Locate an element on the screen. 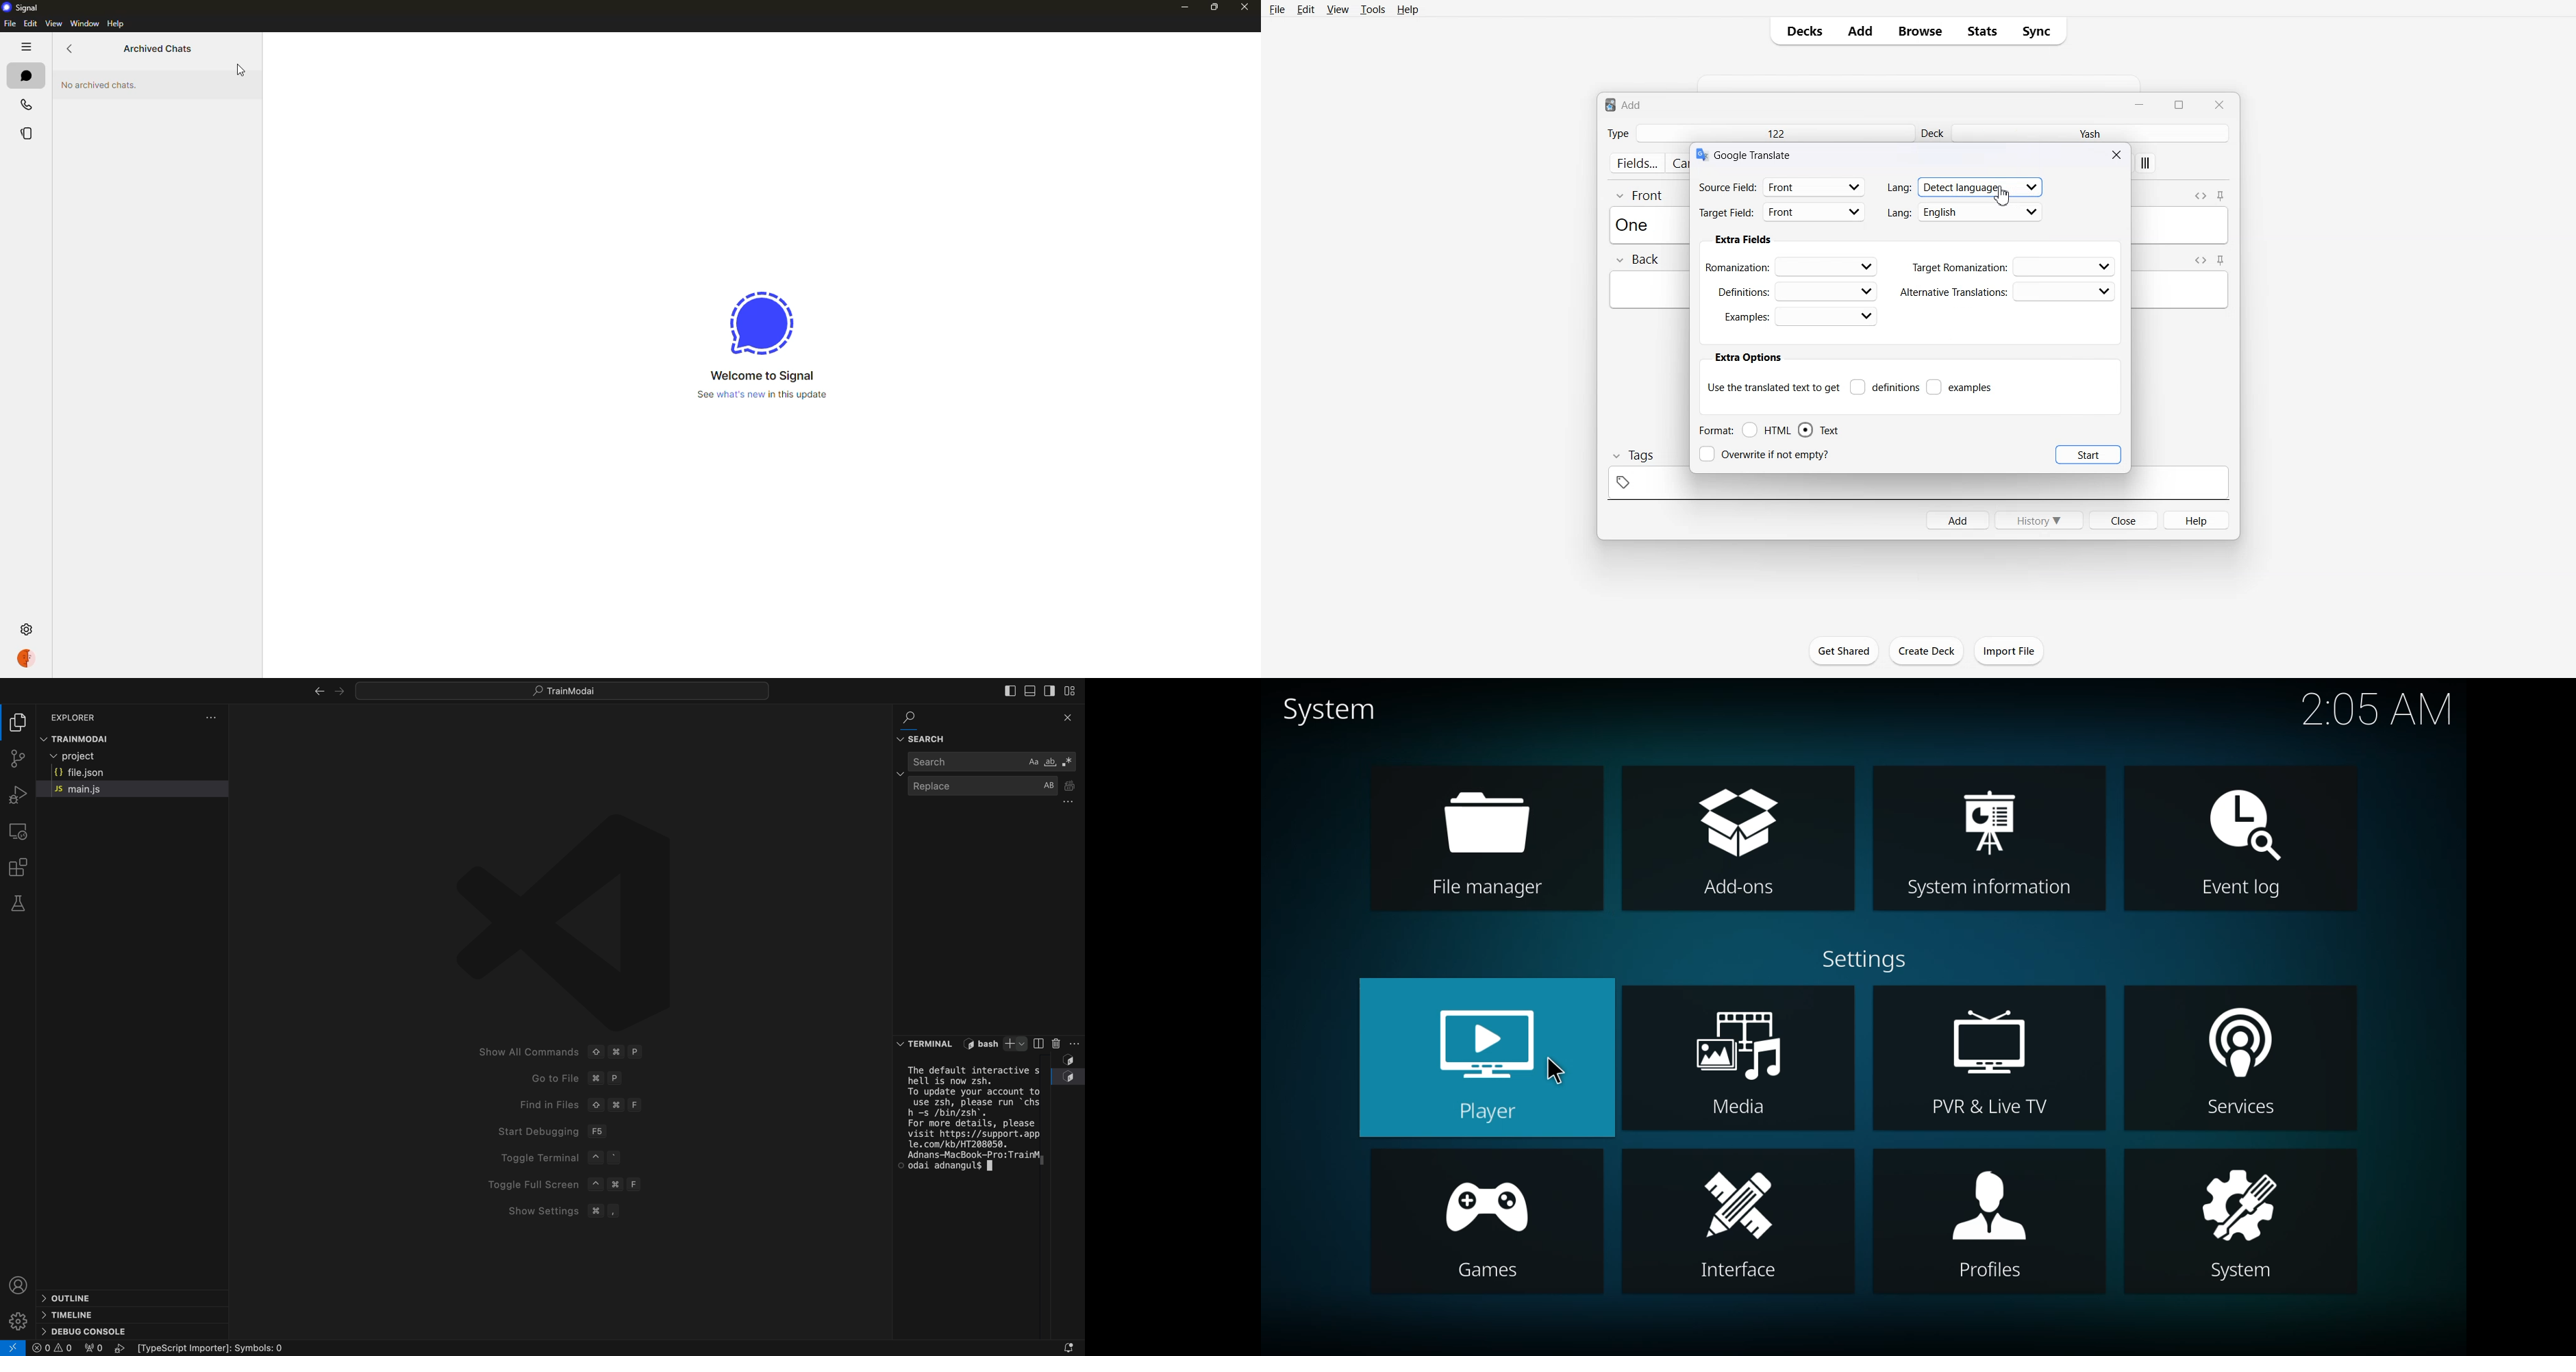 This screenshot has width=2576, height=1372. Get Shared is located at coordinates (1845, 651).